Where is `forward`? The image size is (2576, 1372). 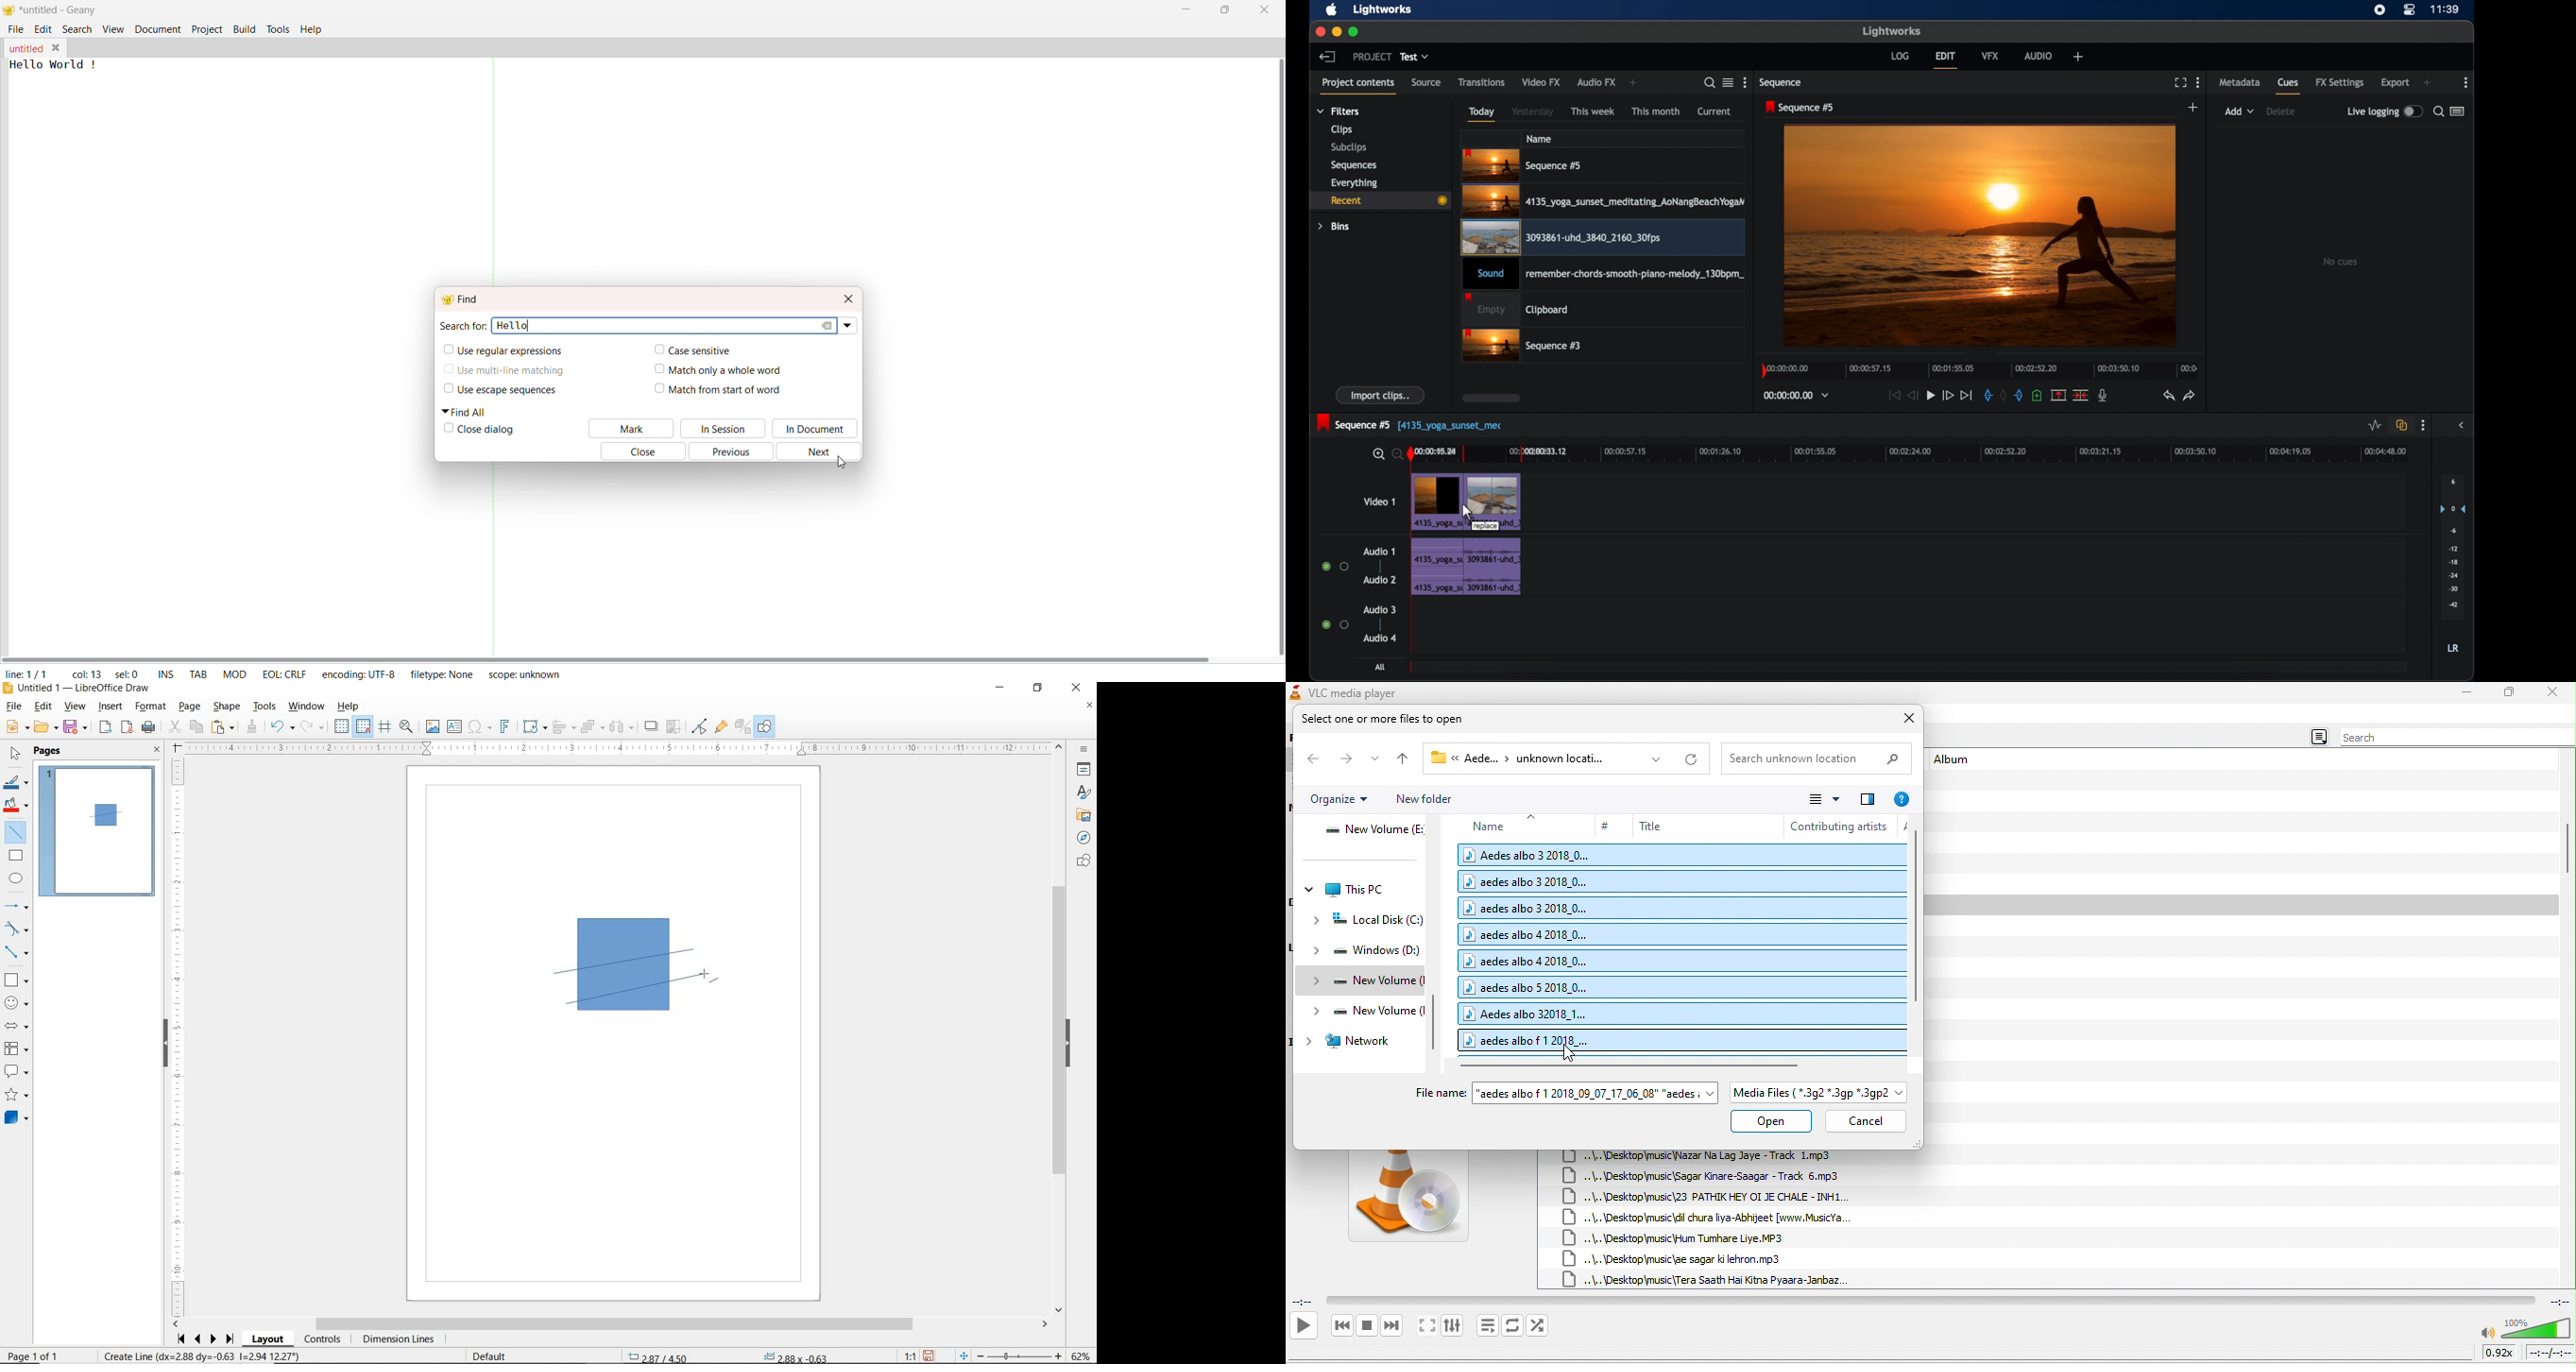 forward is located at coordinates (1347, 758).